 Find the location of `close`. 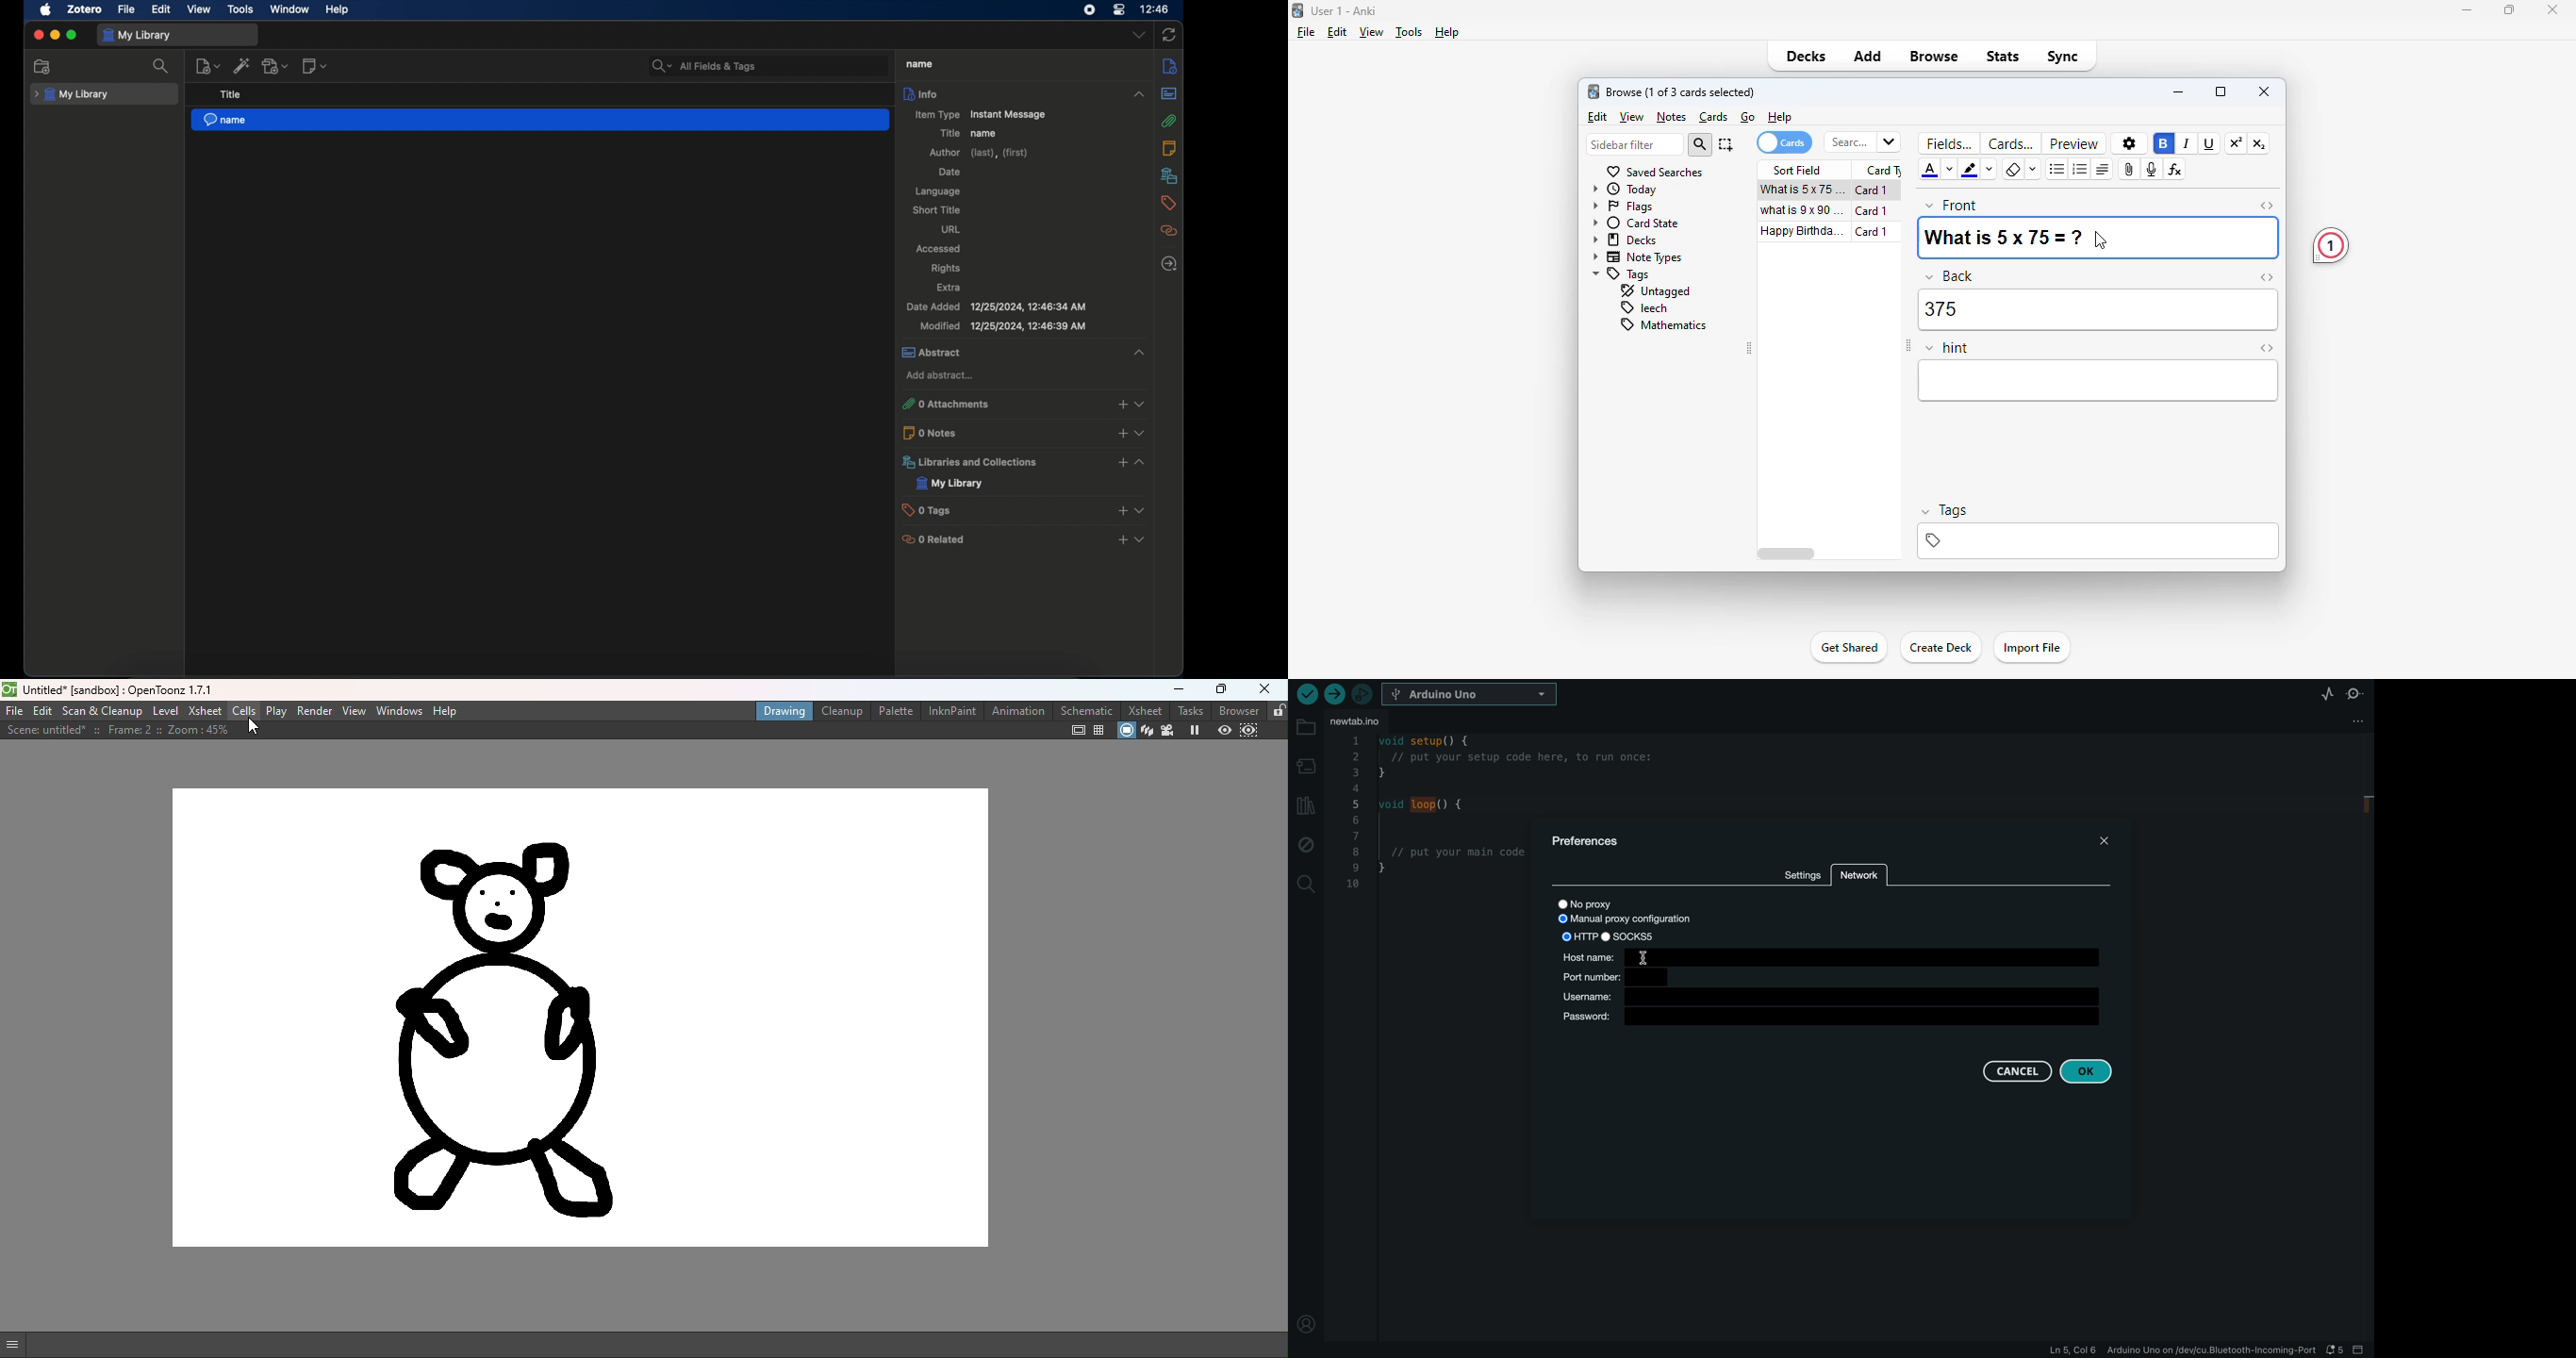

close is located at coordinates (38, 35).